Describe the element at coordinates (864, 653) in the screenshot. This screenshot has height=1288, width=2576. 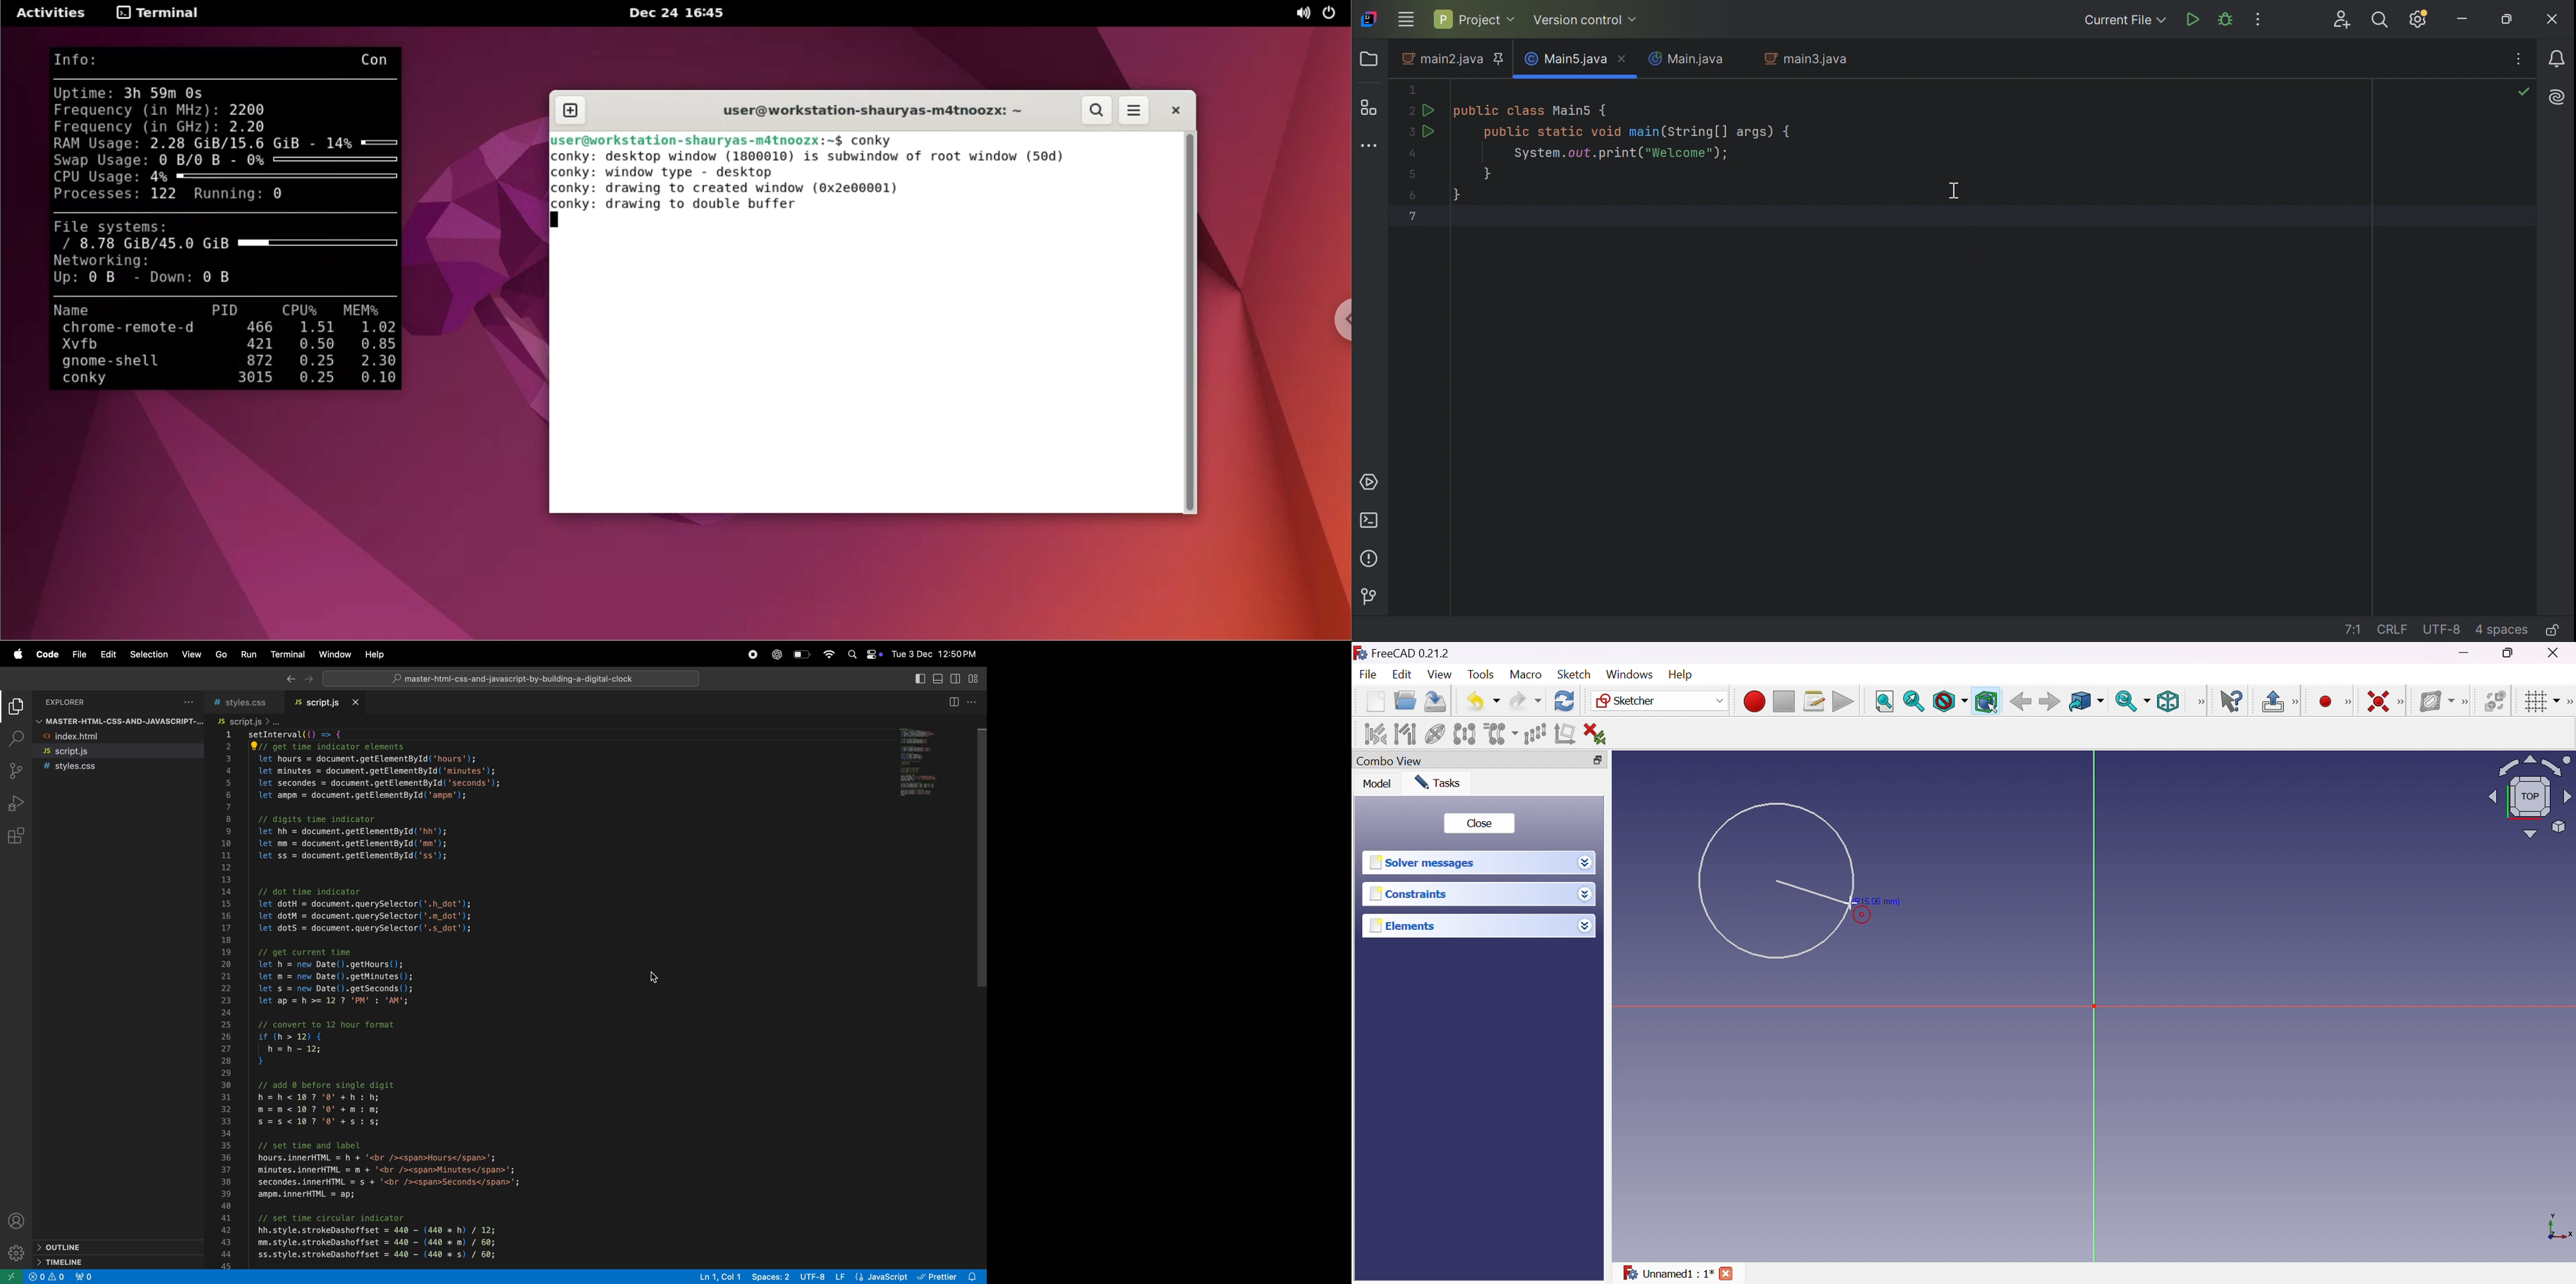
I see `apple widgets` at that location.